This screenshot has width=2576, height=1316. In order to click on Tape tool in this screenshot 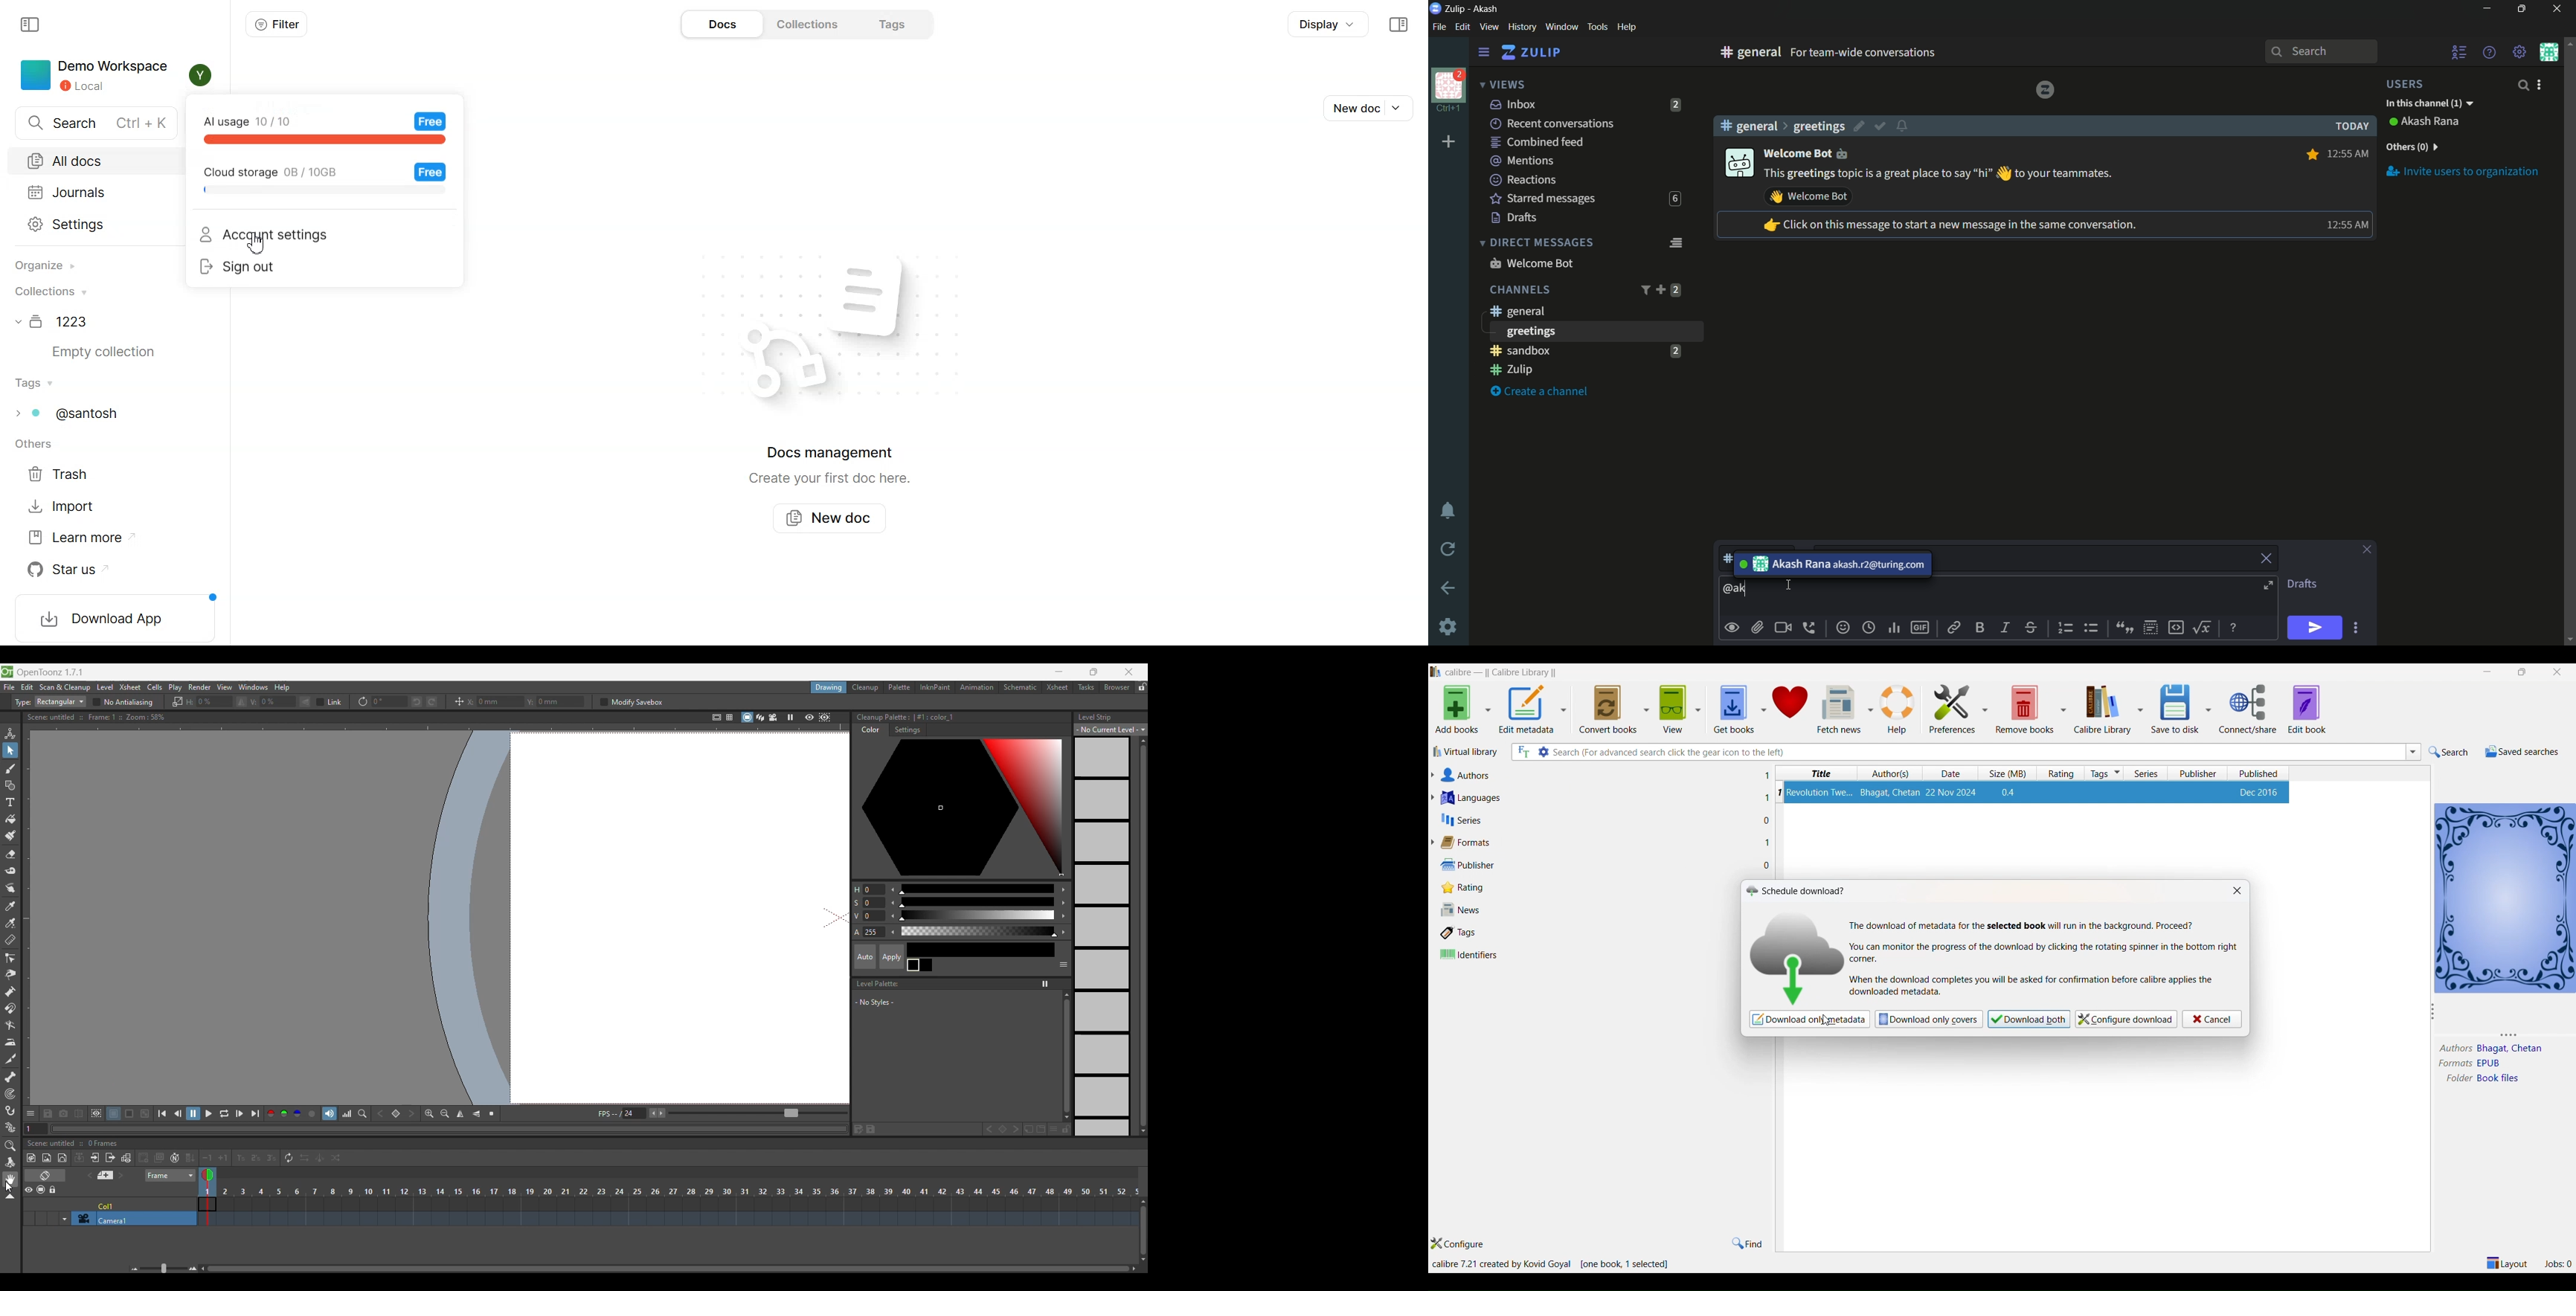, I will do `click(10, 871)`.